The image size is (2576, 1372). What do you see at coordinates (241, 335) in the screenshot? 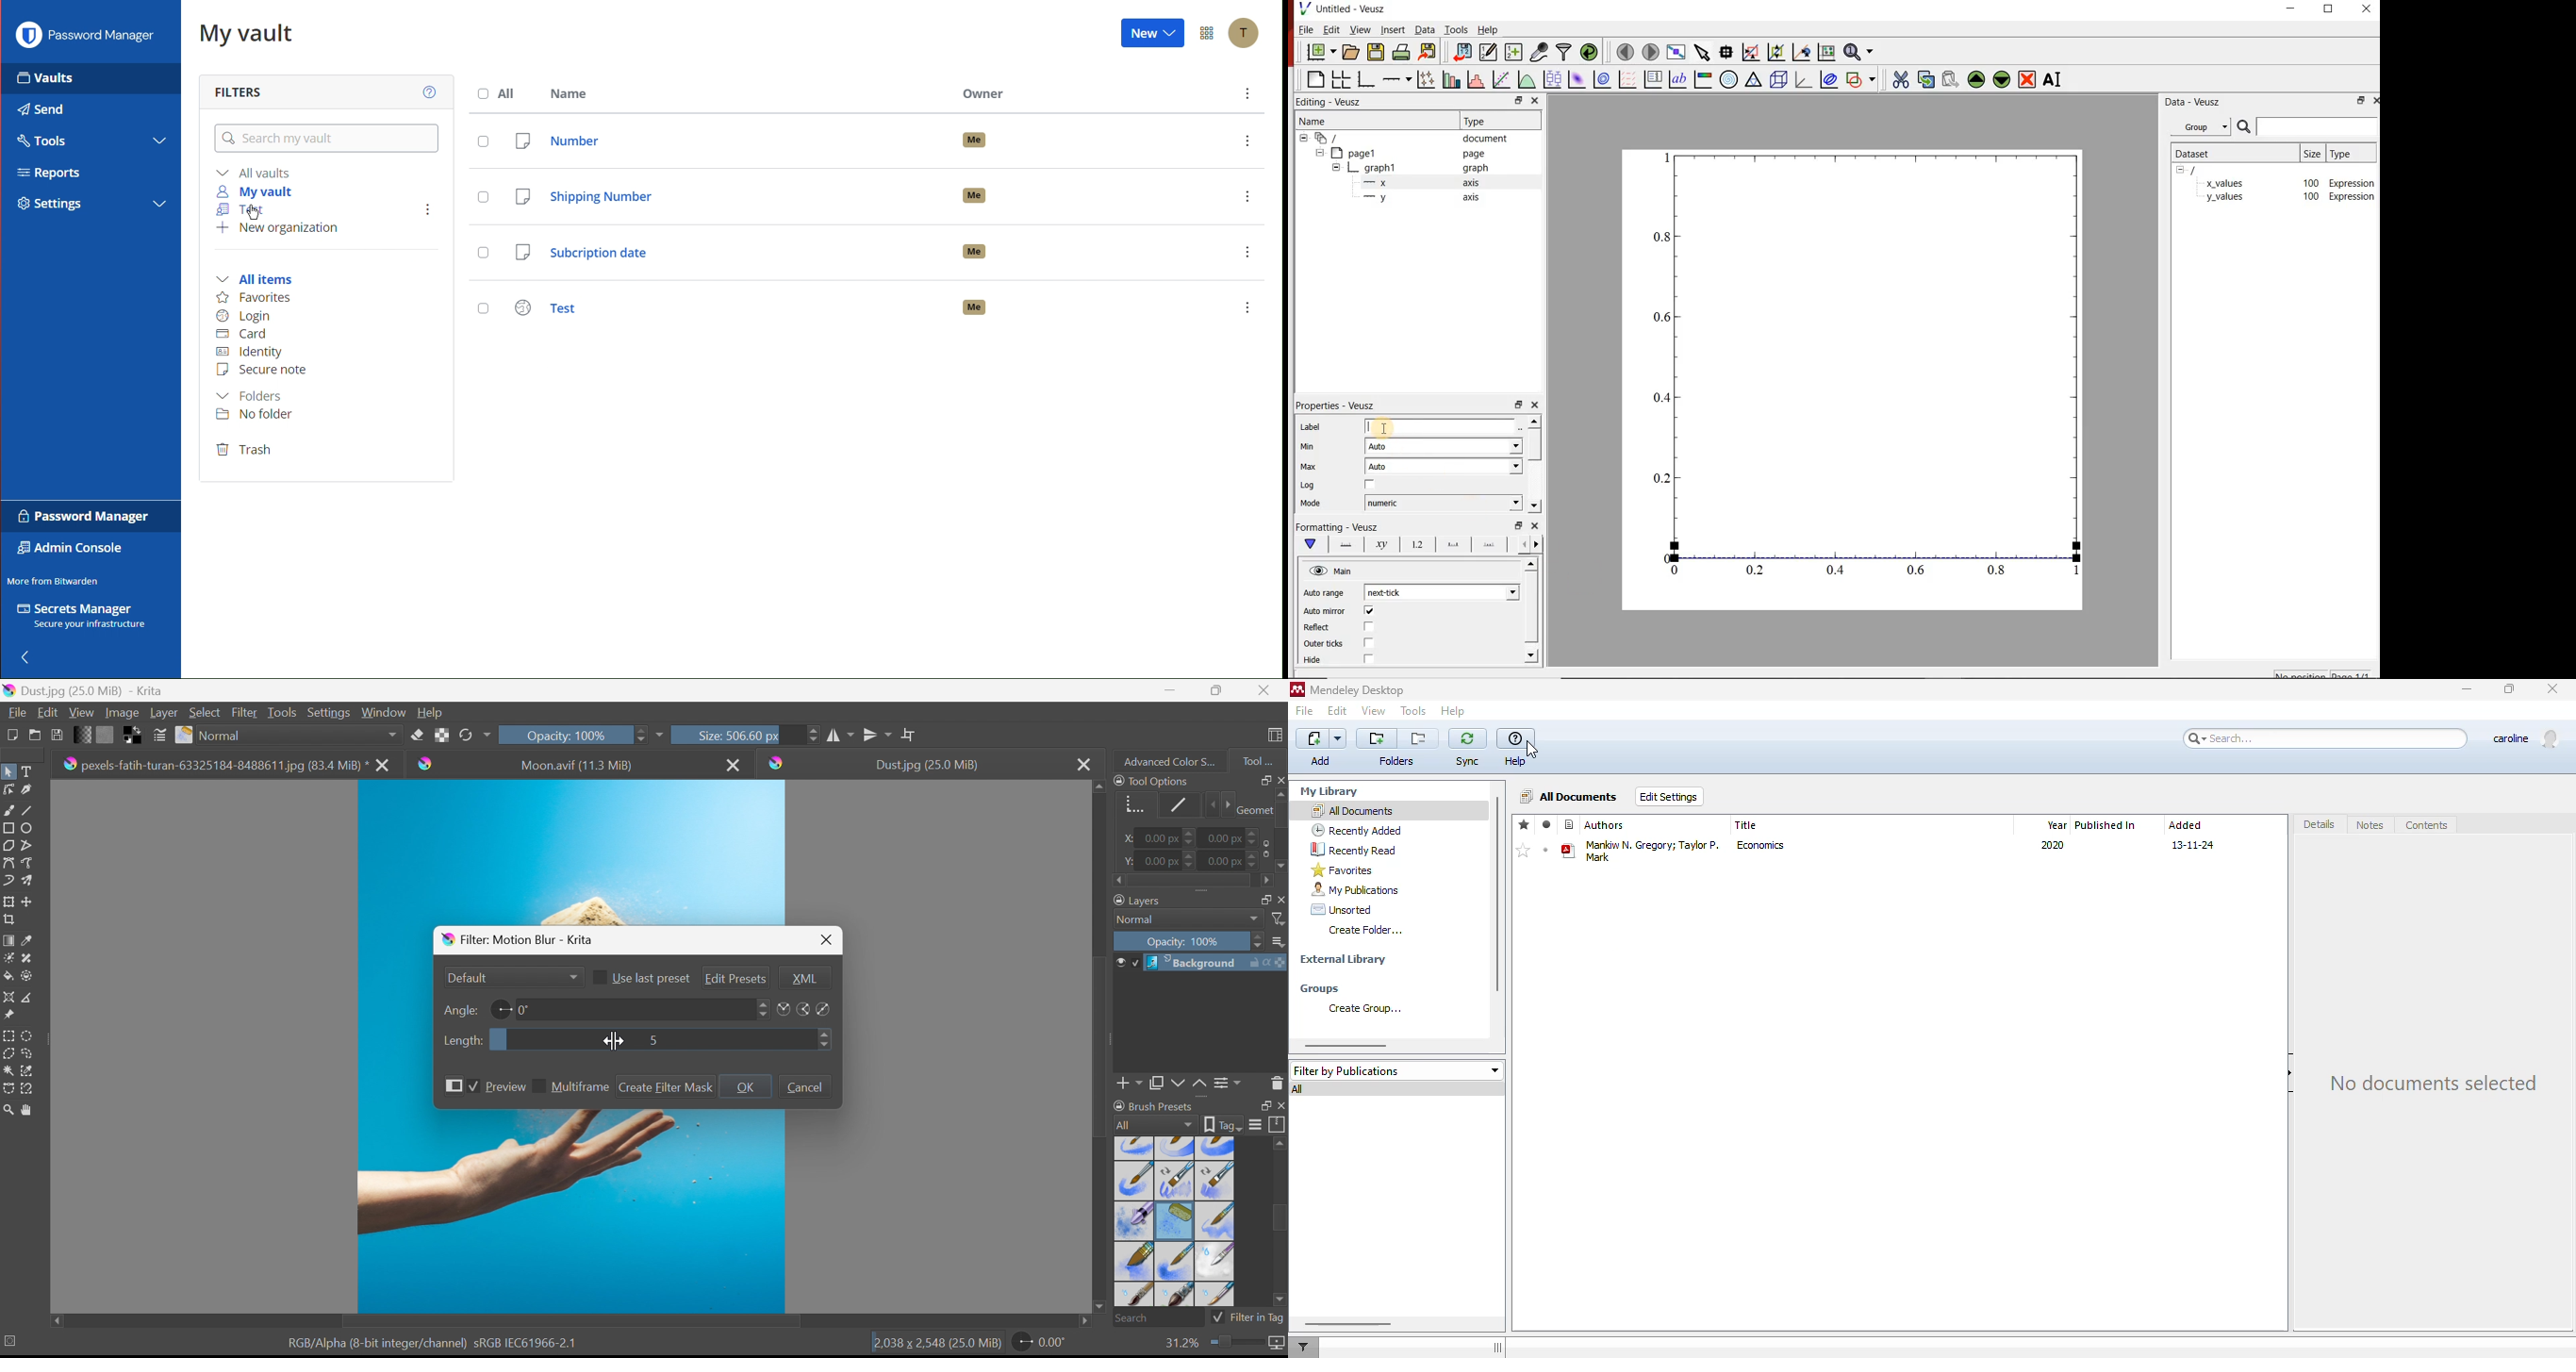
I see `Card ` at bounding box center [241, 335].